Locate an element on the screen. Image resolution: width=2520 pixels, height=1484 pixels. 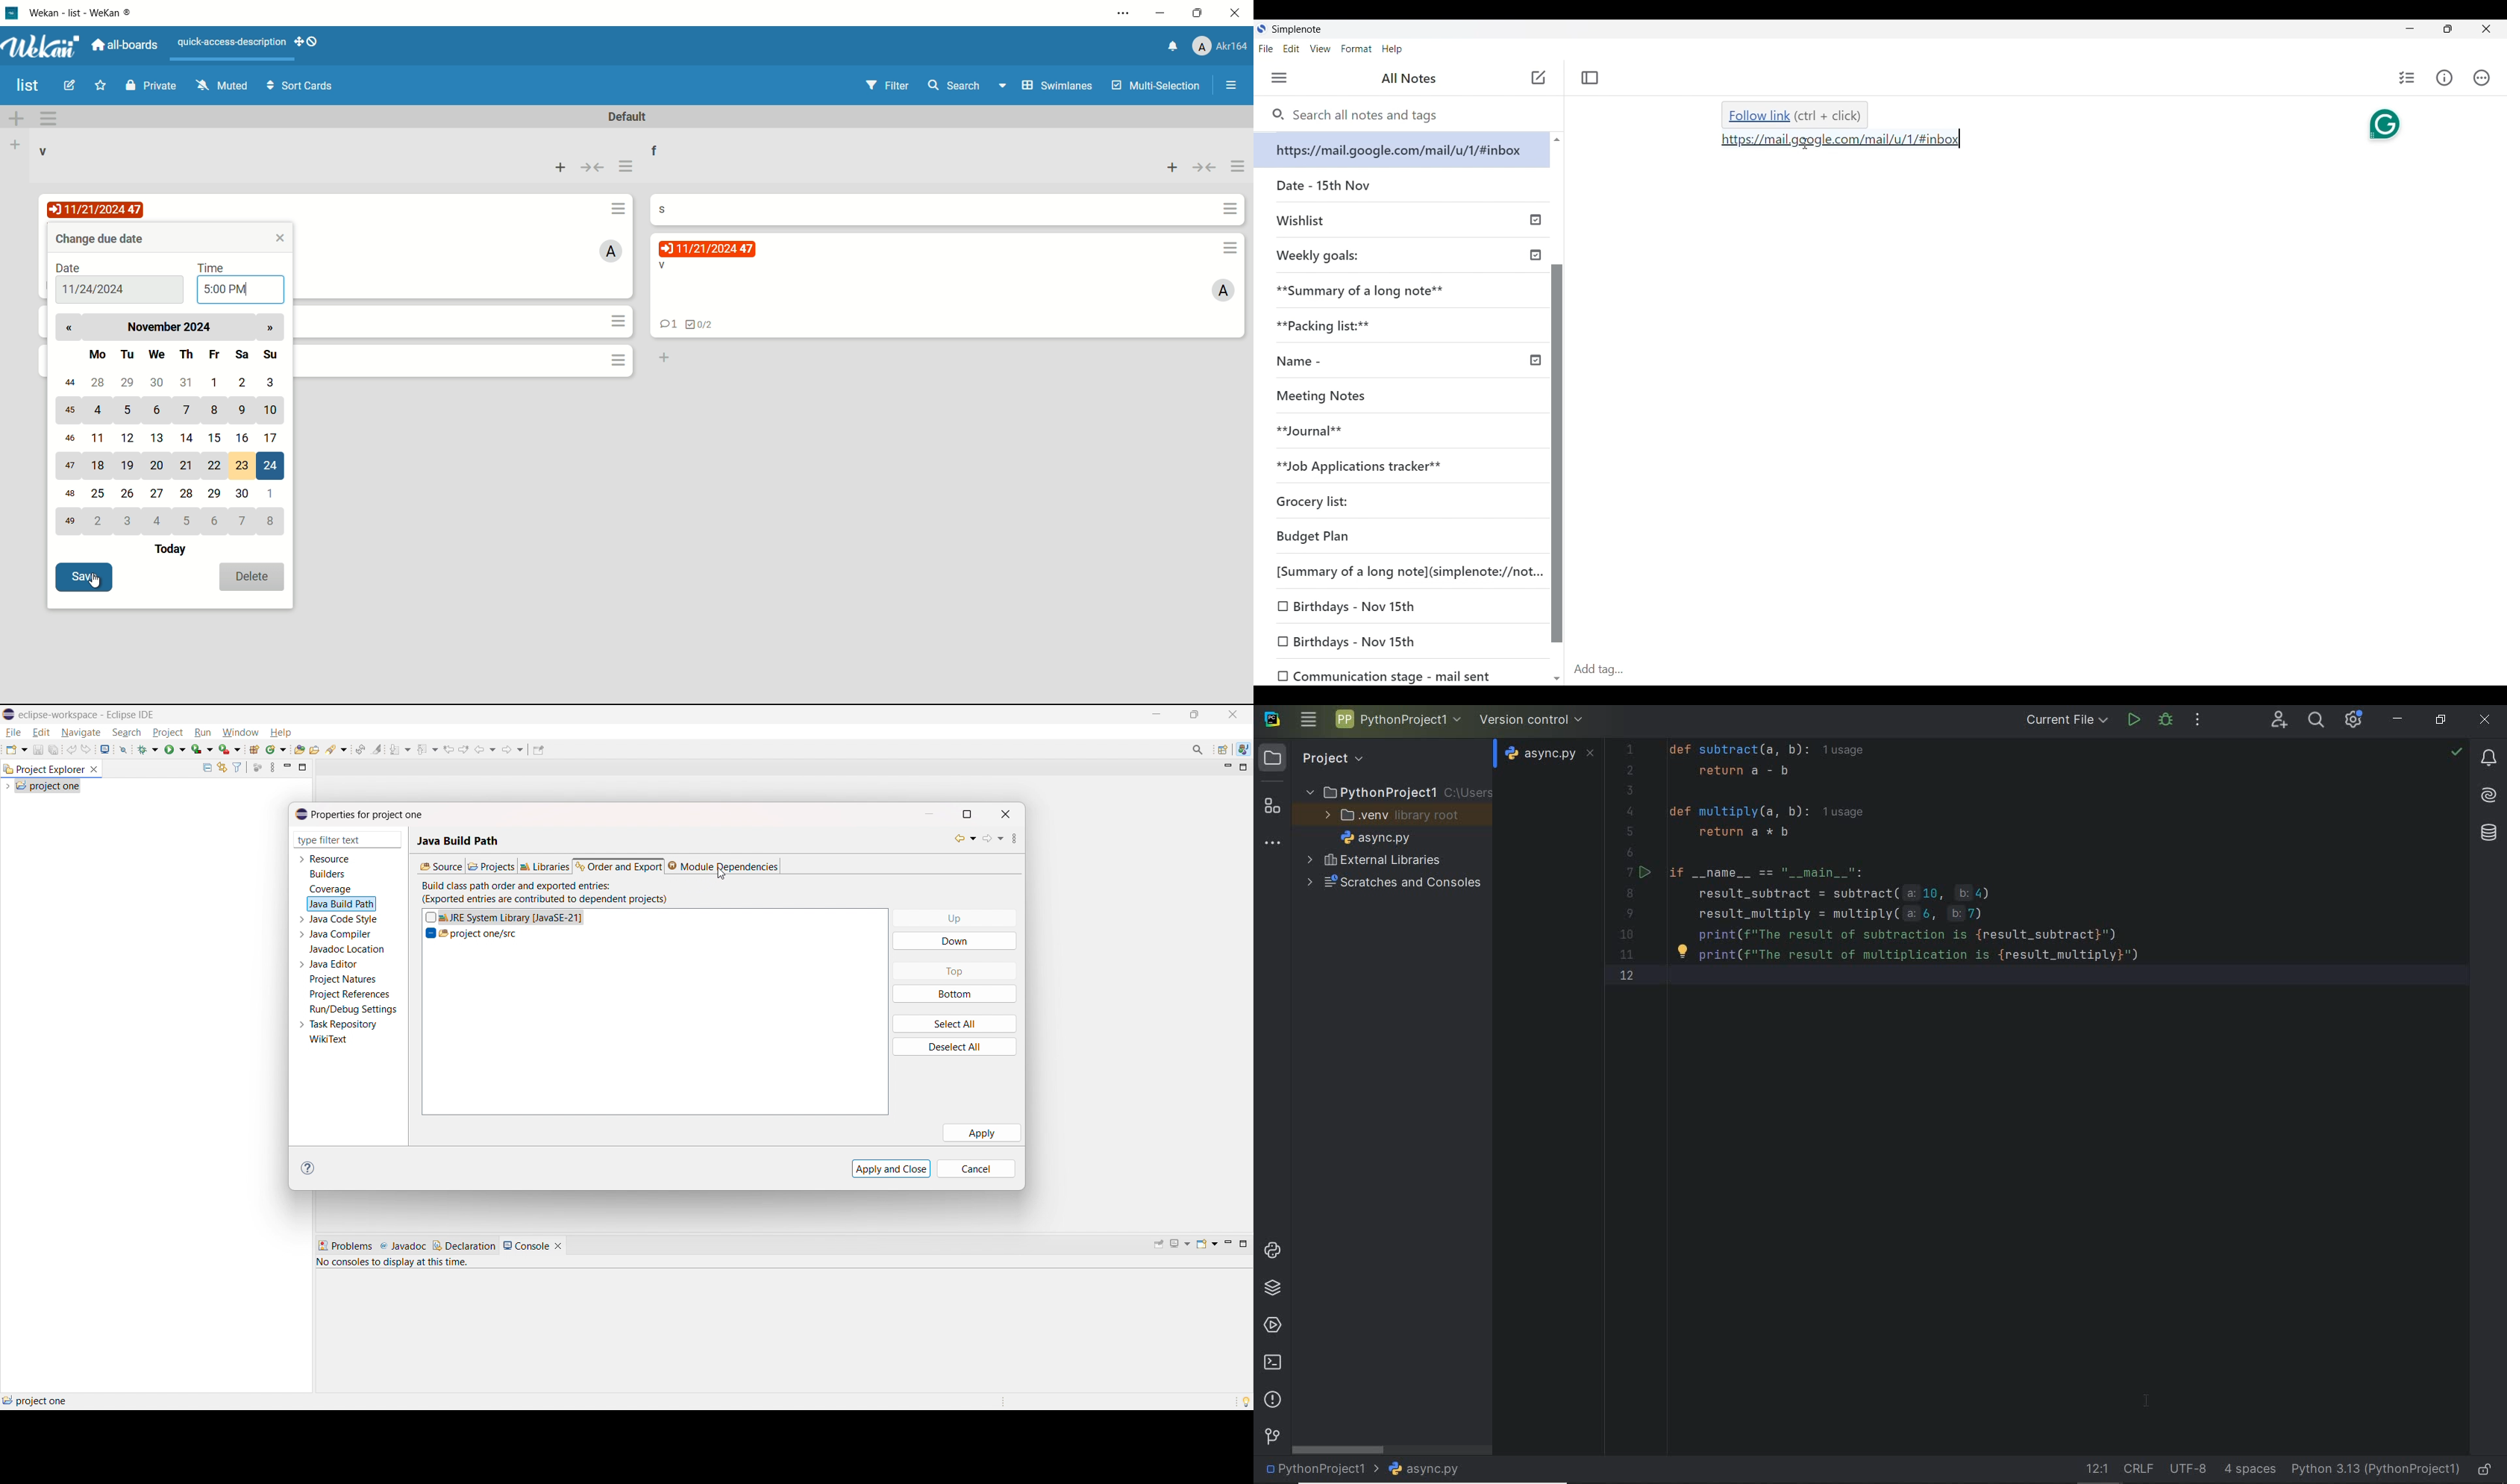
22 is located at coordinates (213, 465).